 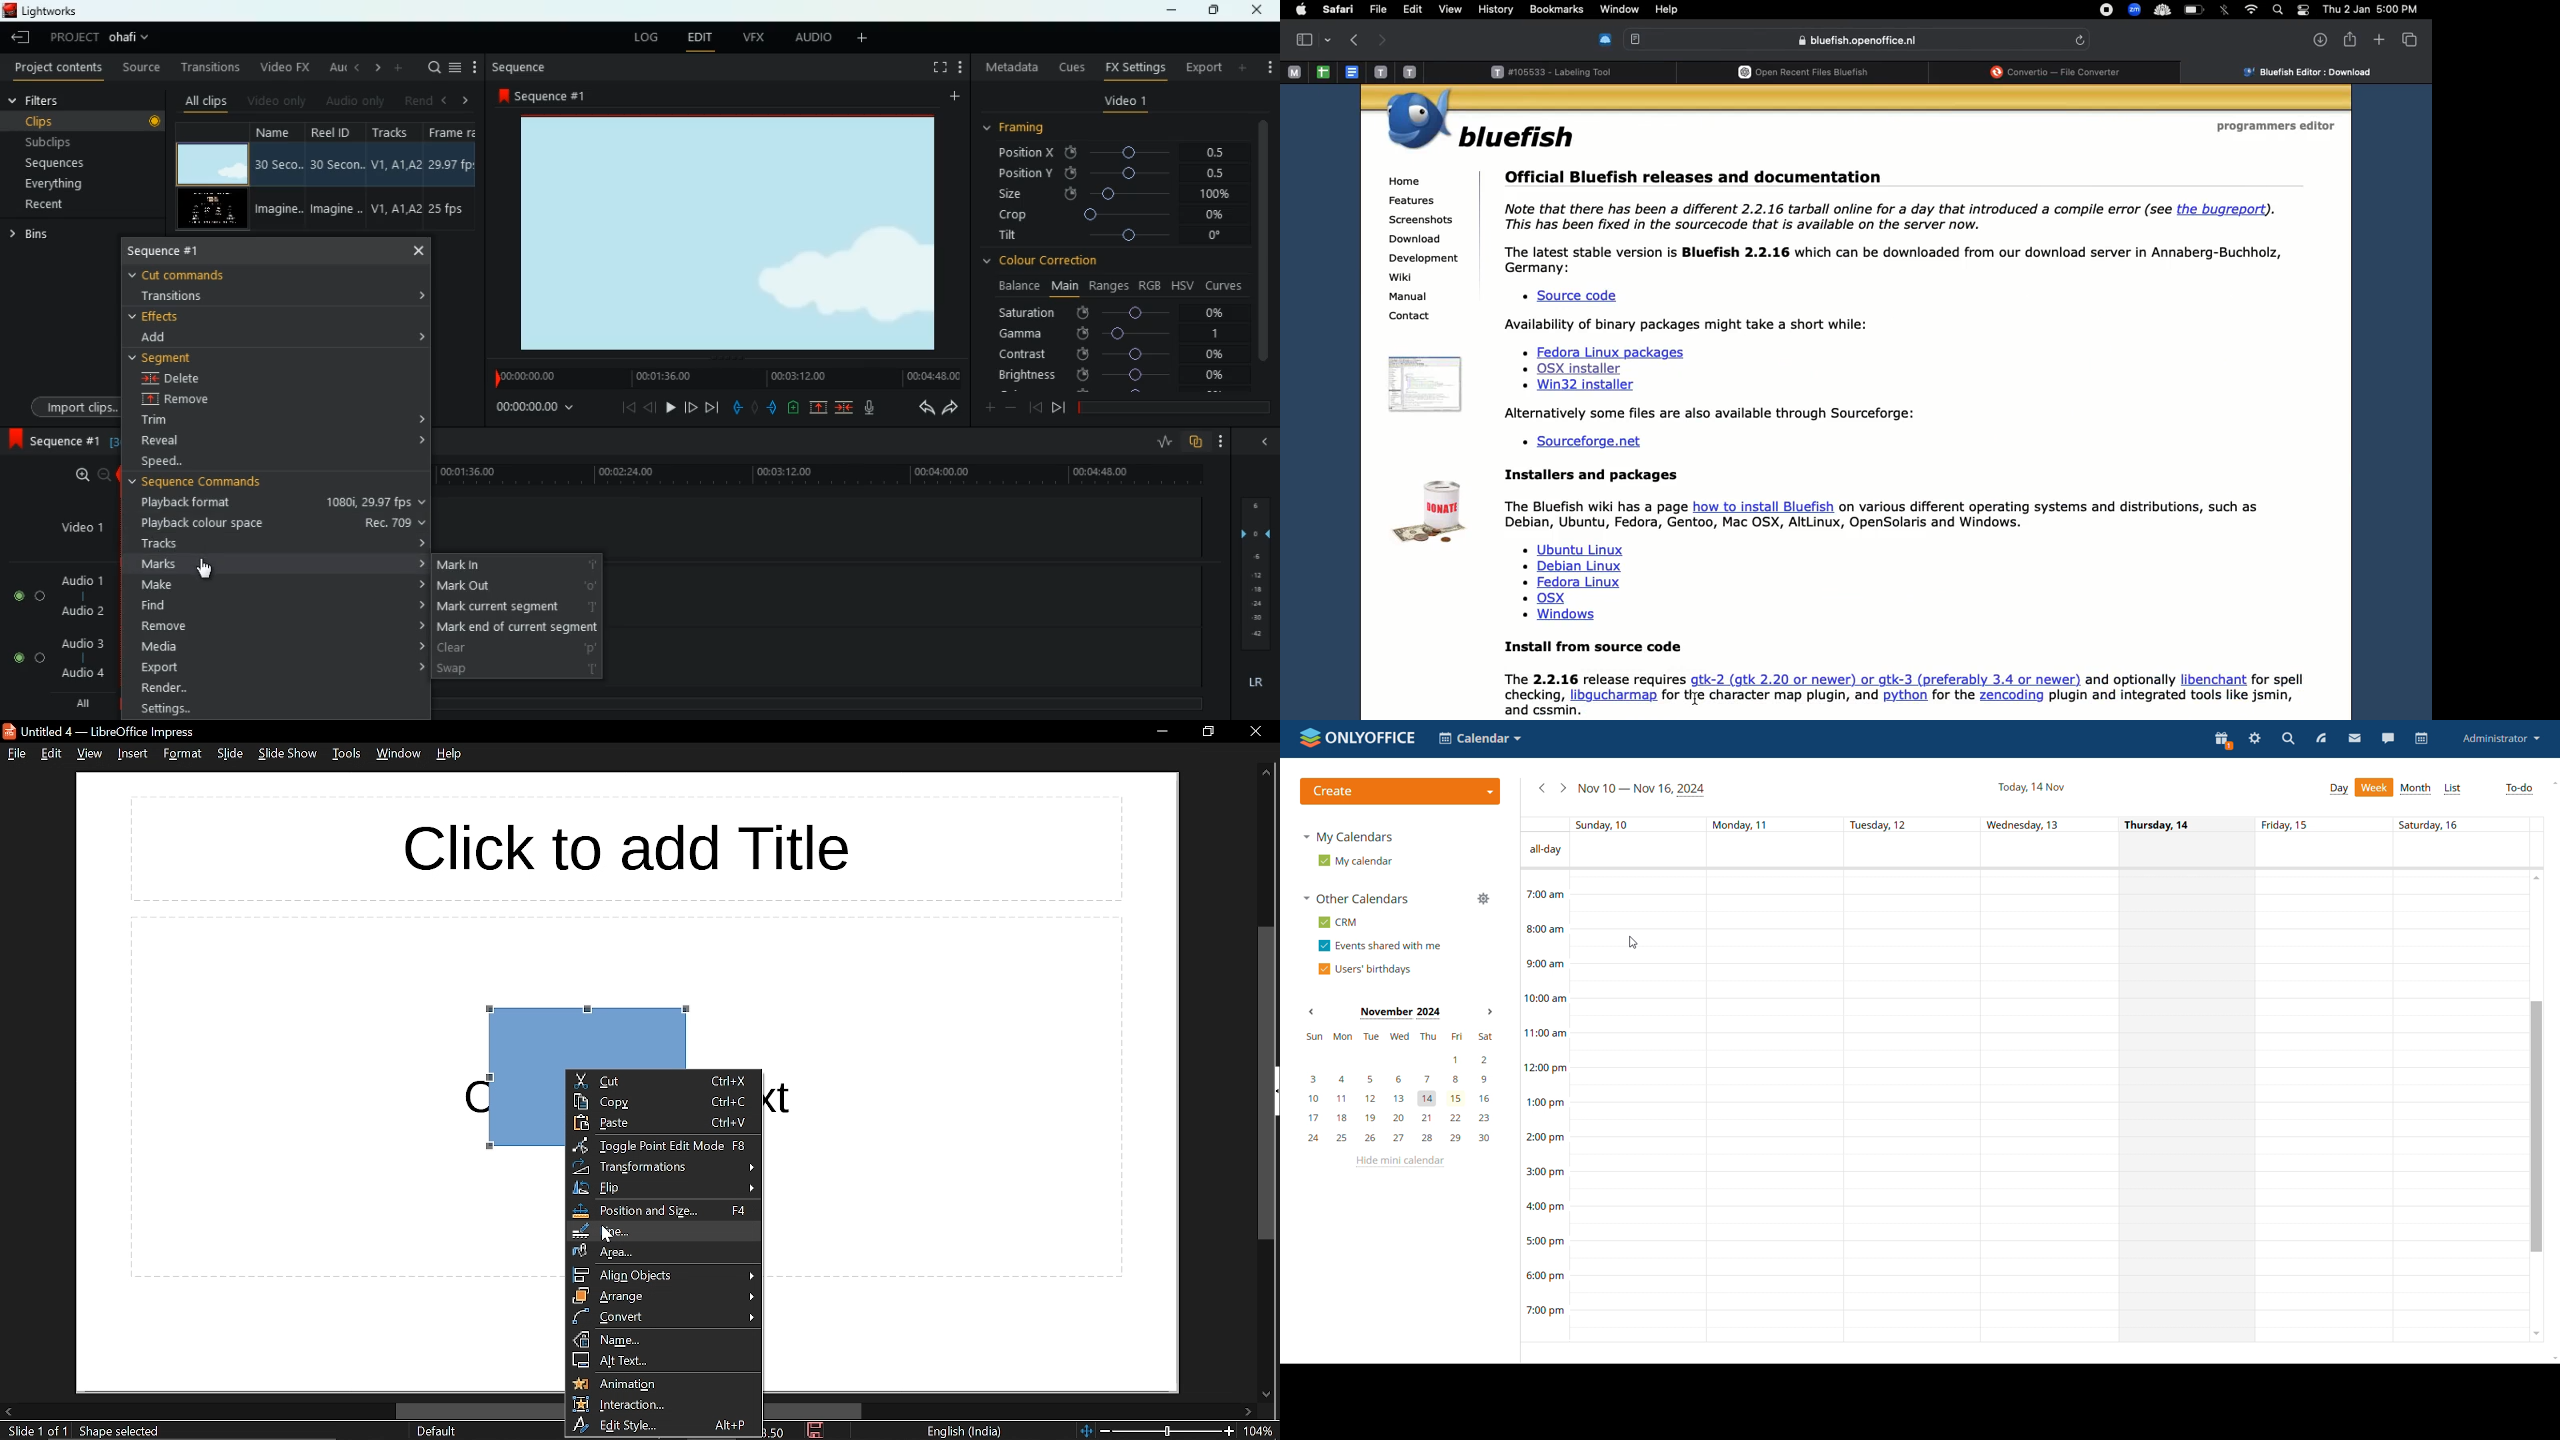 I want to click on Audio, so click(x=24, y=658).